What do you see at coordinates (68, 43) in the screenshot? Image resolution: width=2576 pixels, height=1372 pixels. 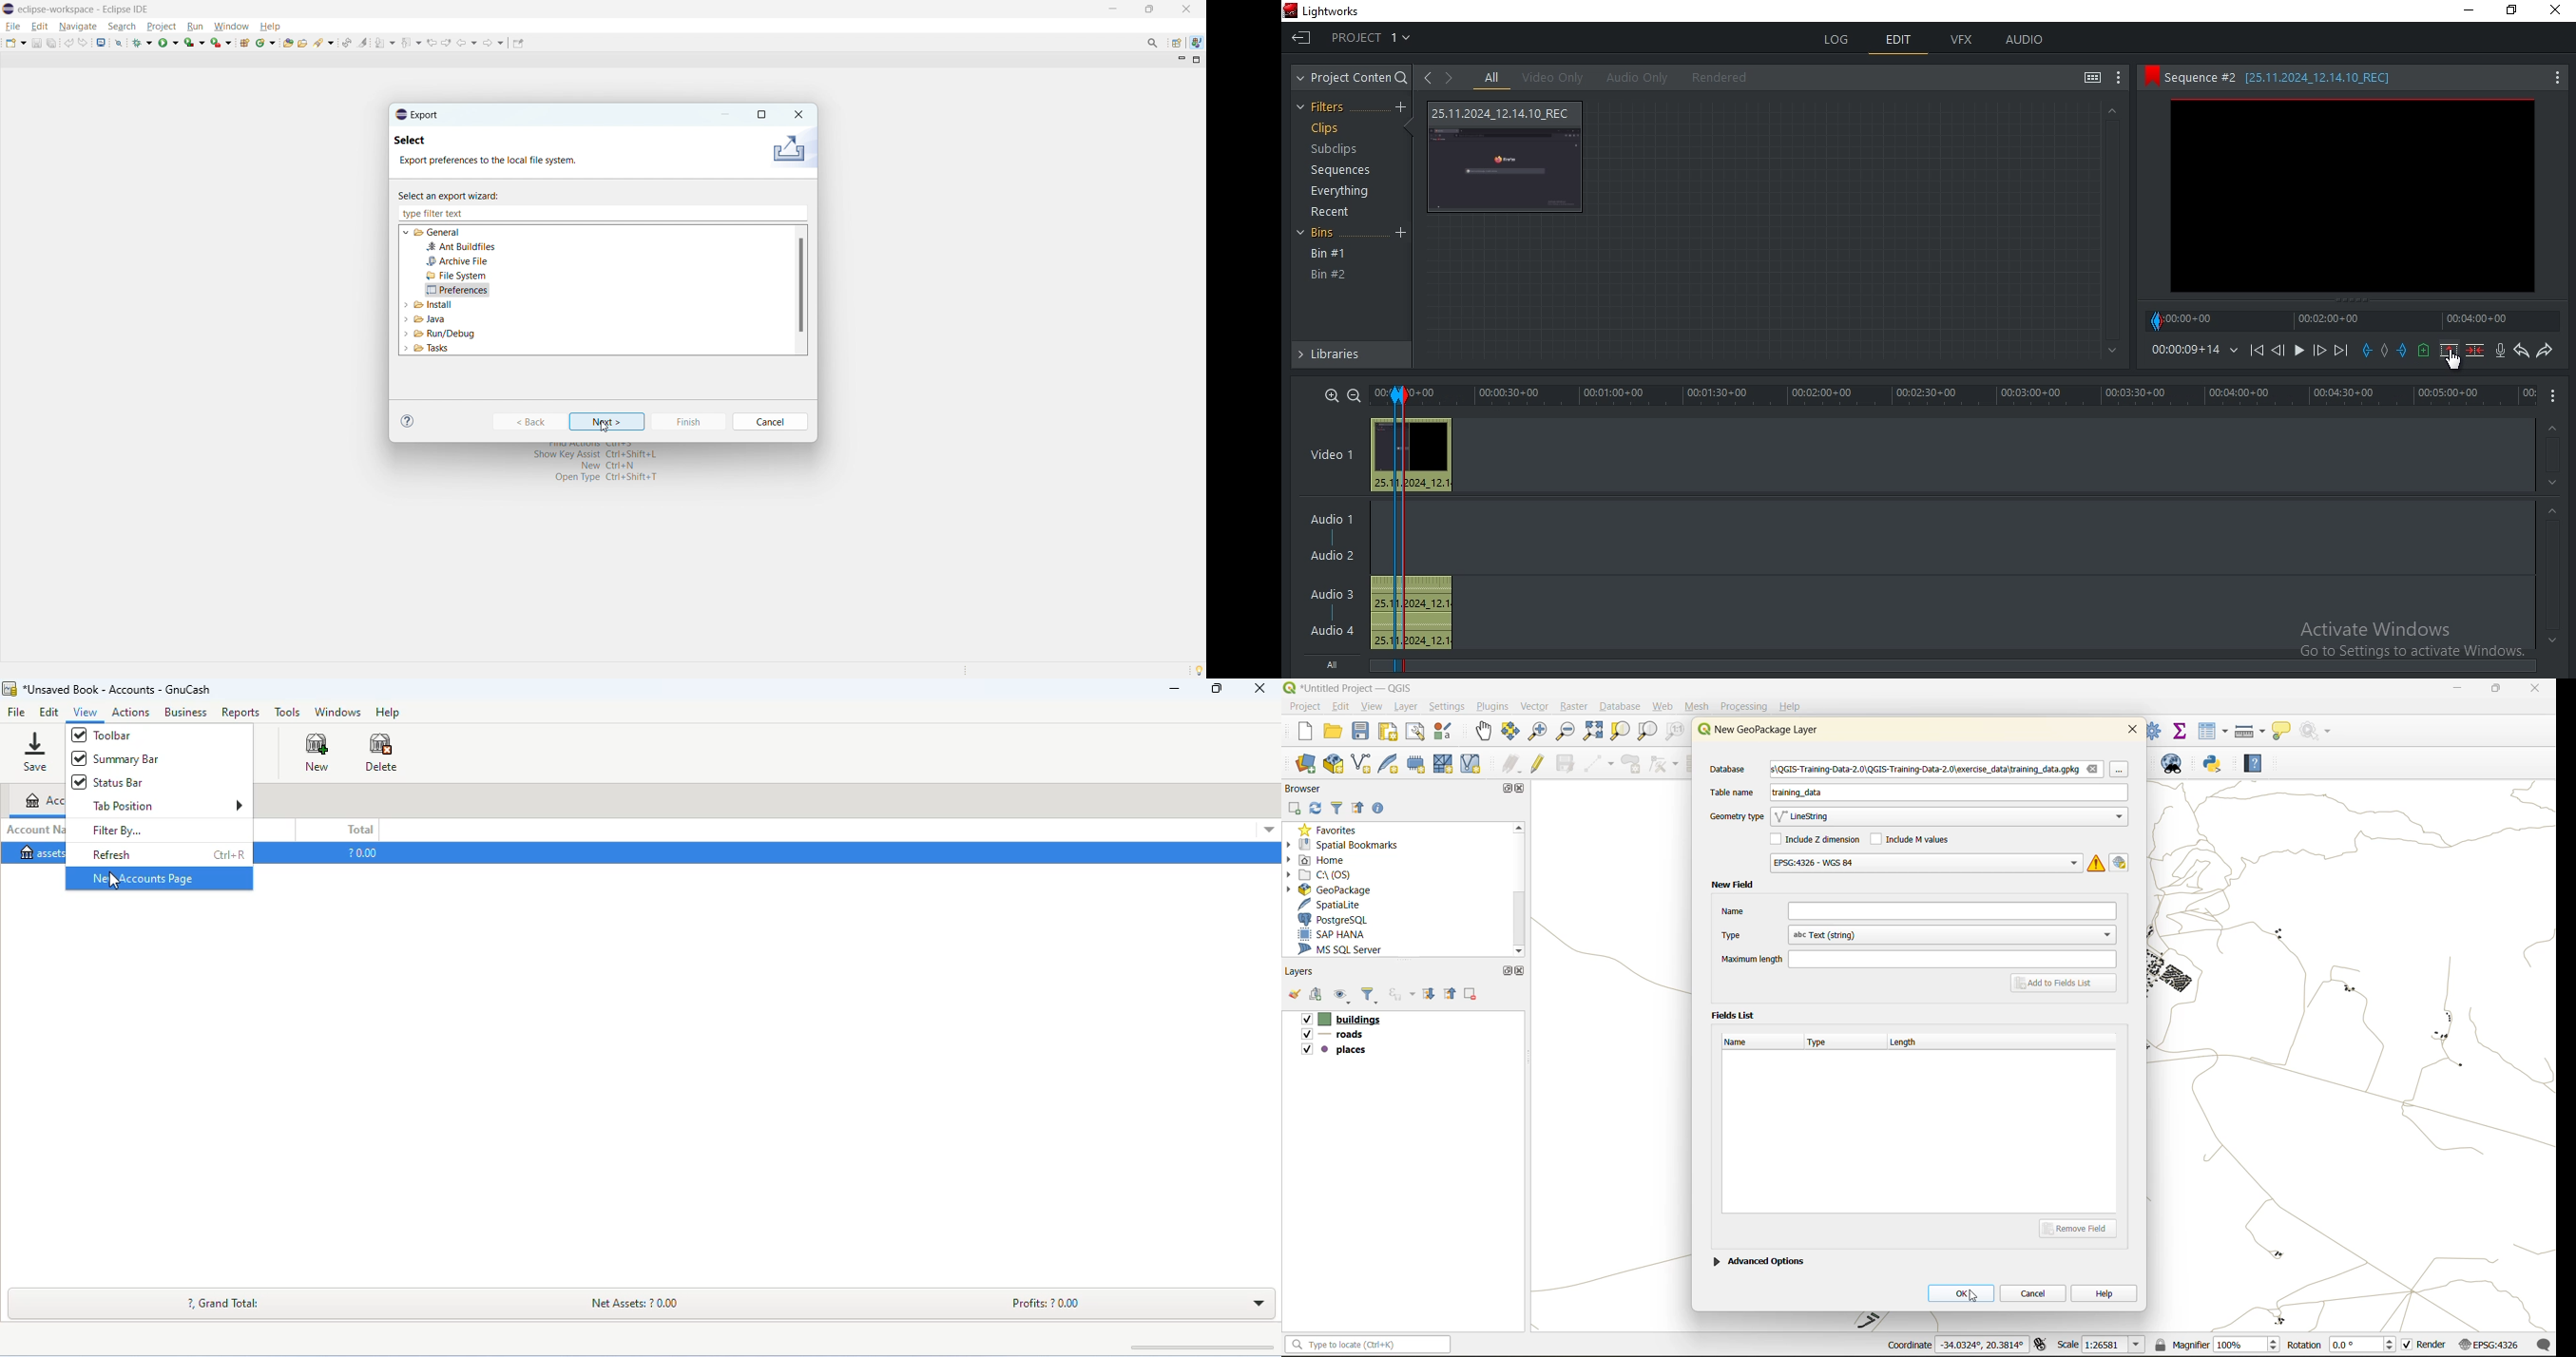 I see `undo` at bounding box center [68, 43].